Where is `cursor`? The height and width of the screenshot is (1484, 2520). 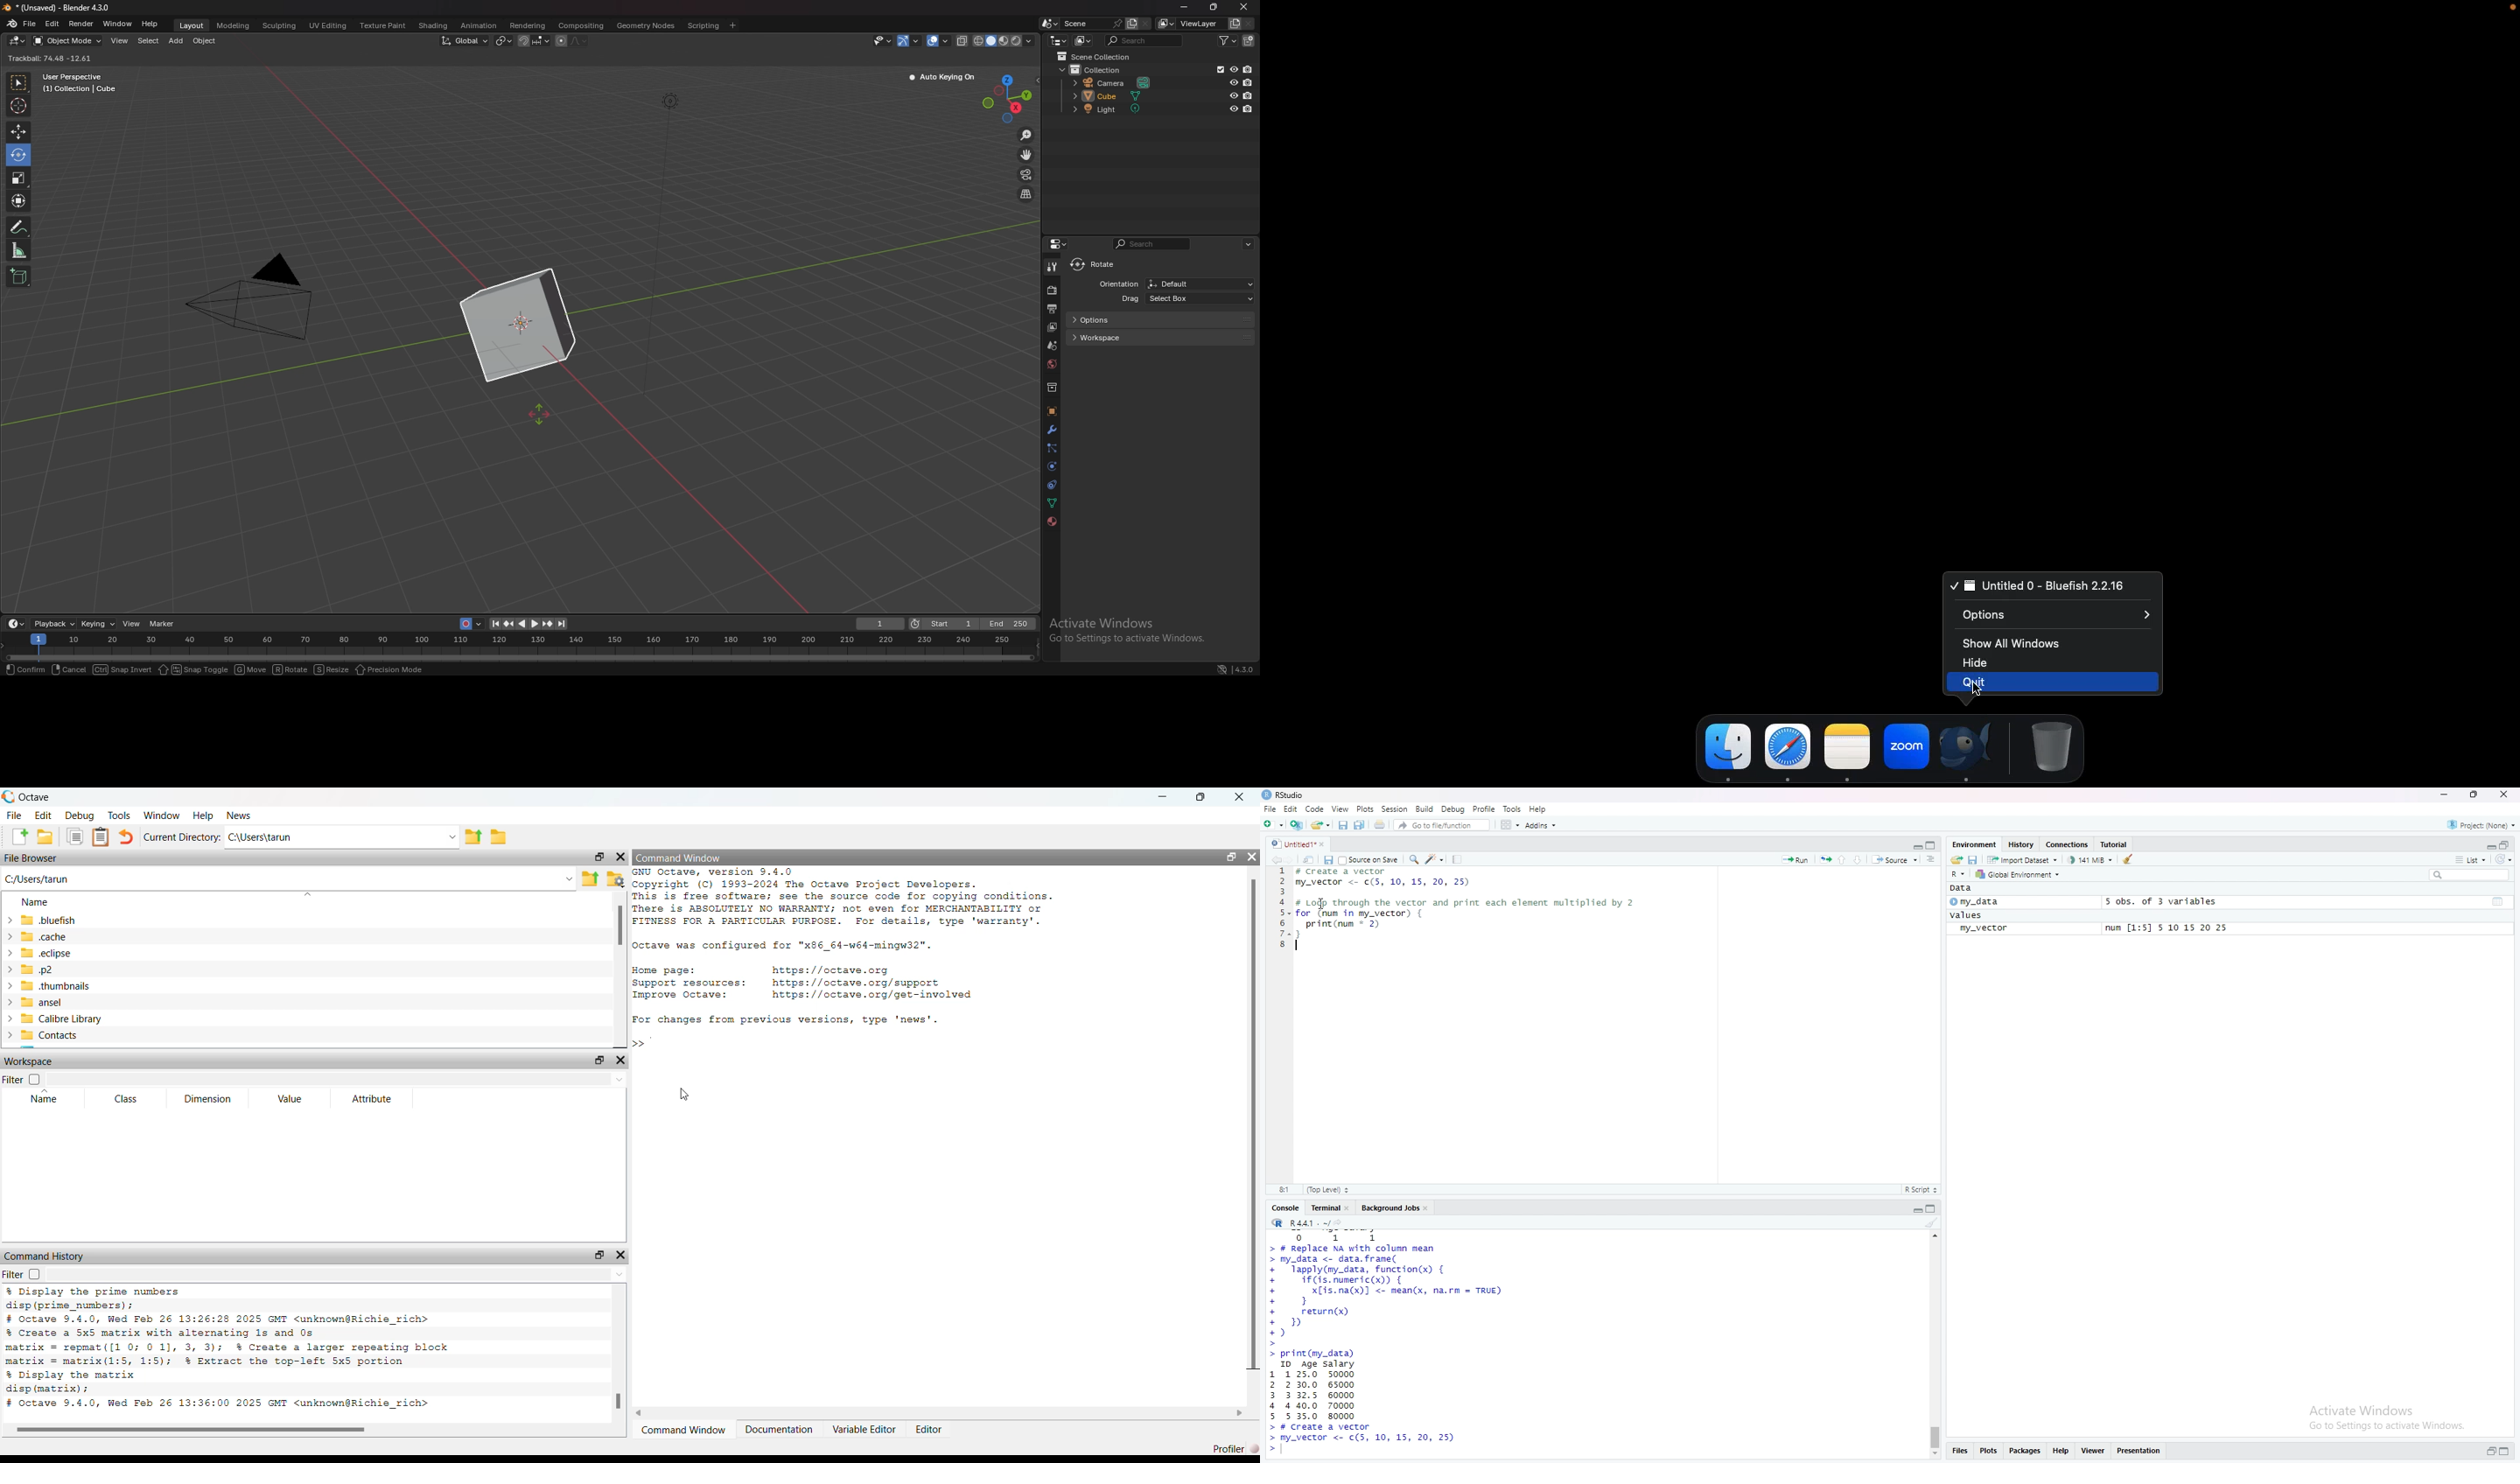 cursor is located at coordinates (1320, 904).